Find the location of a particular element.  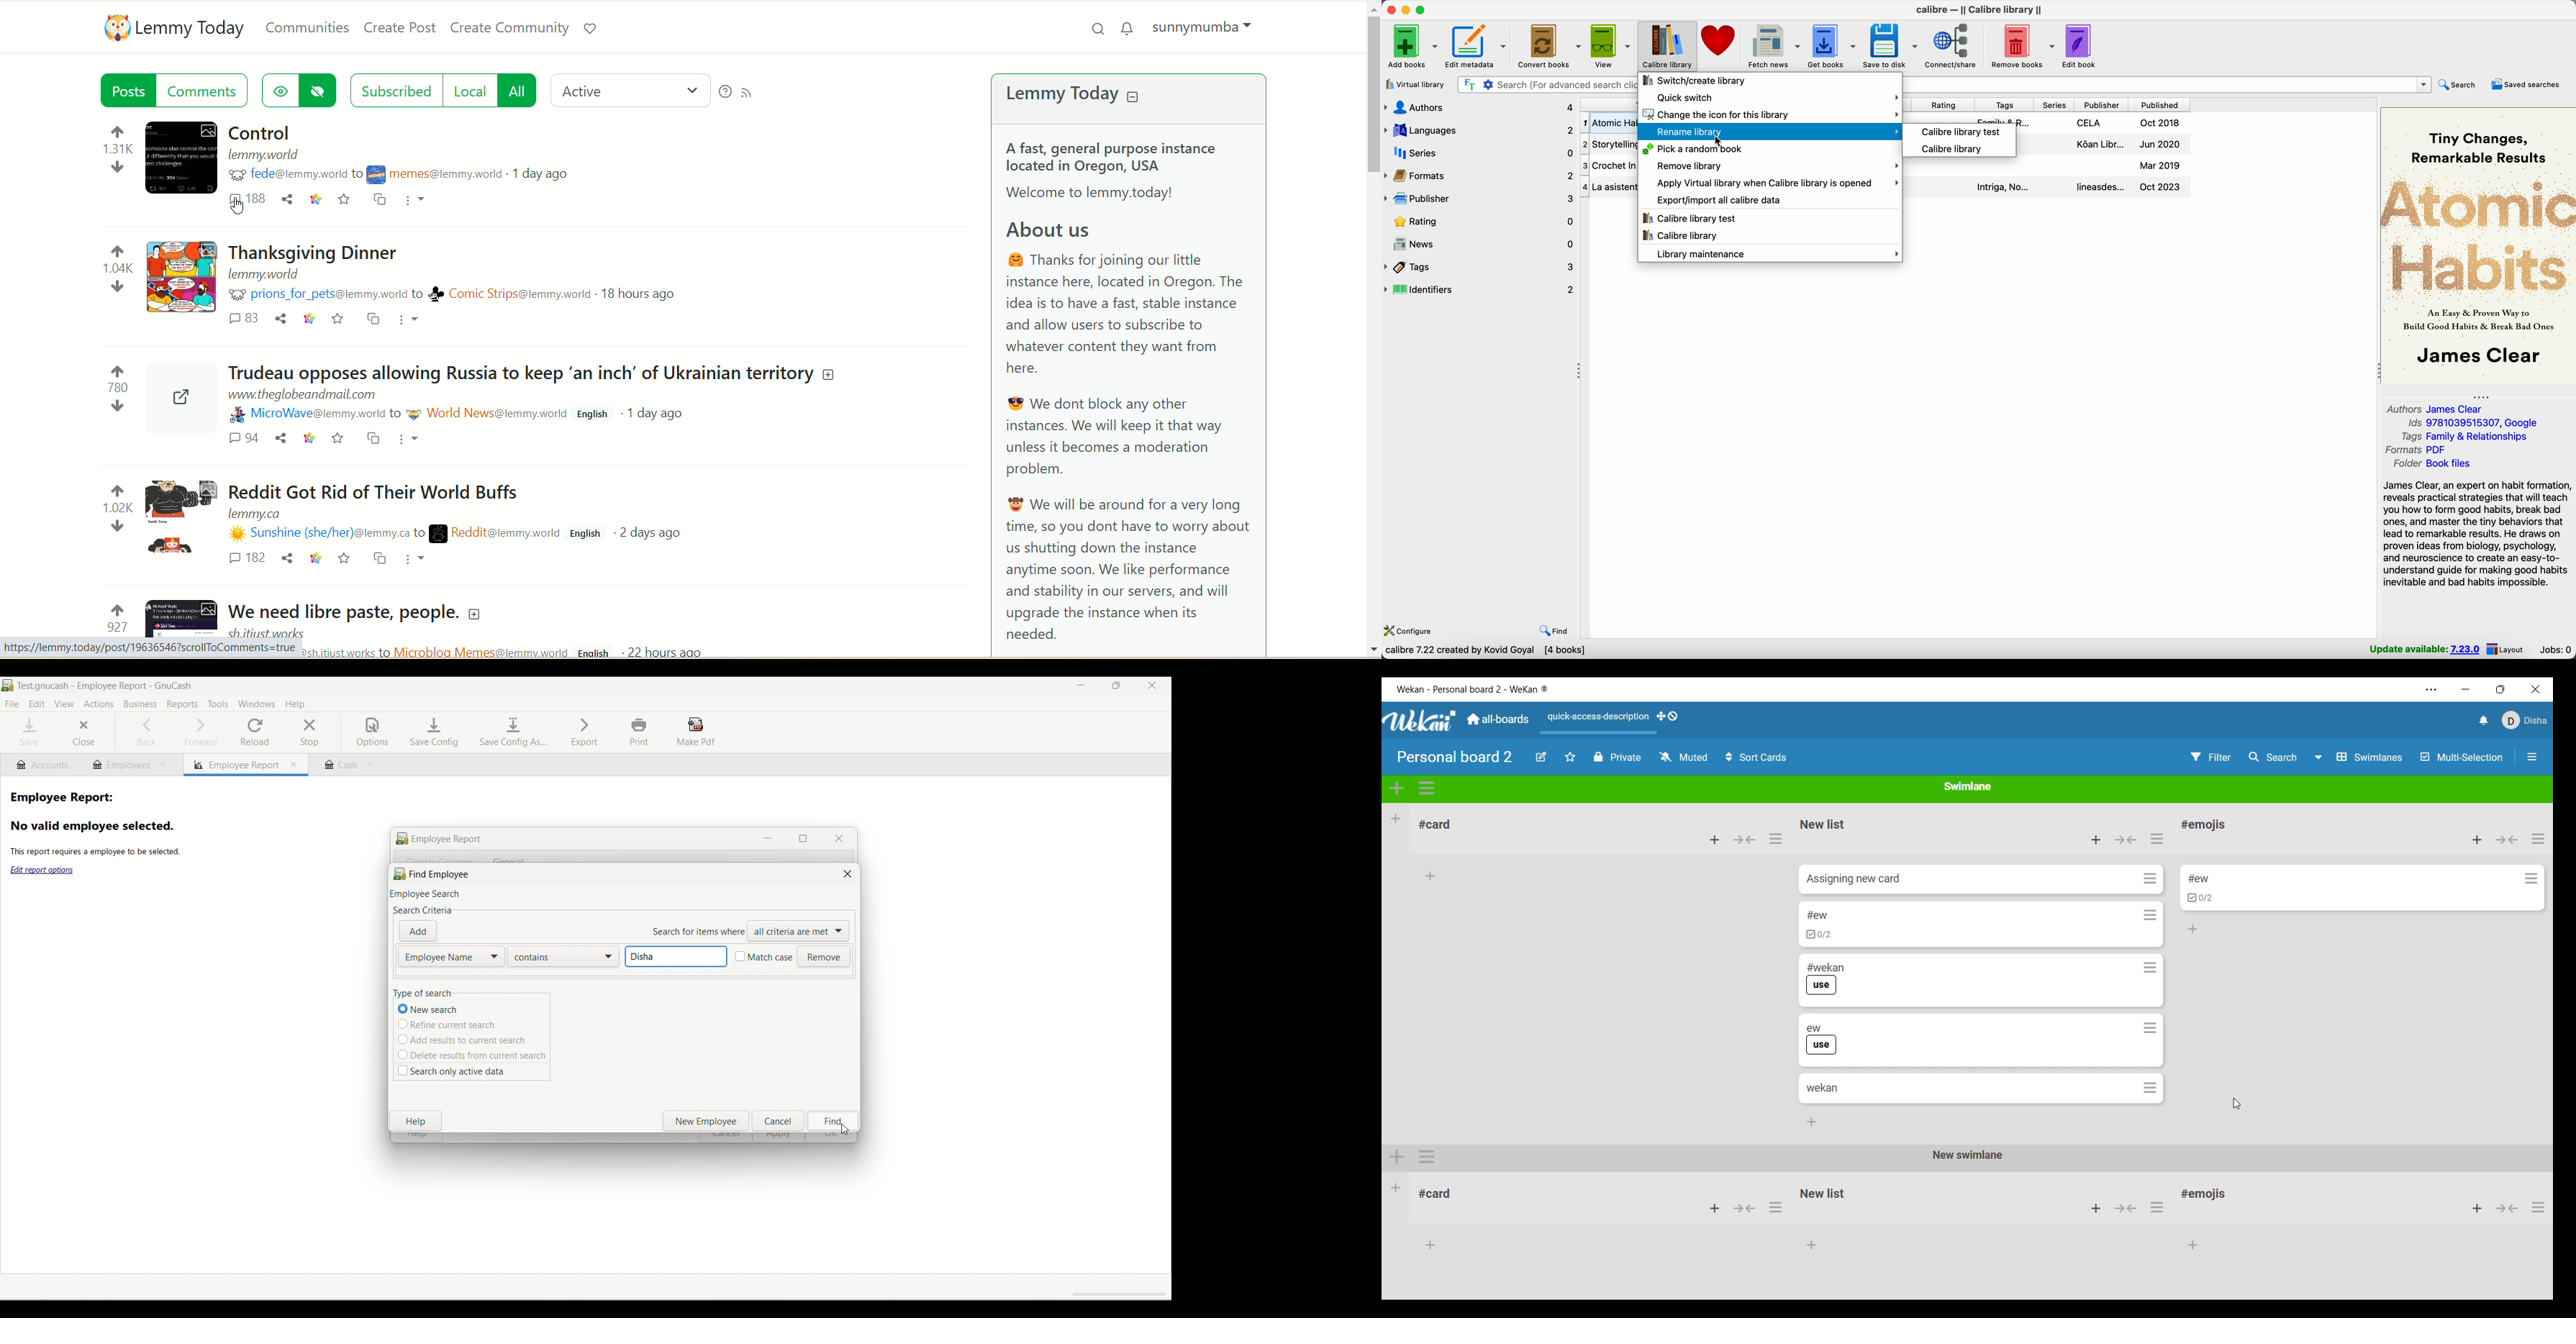

comment is located at coordinates (205, 89).